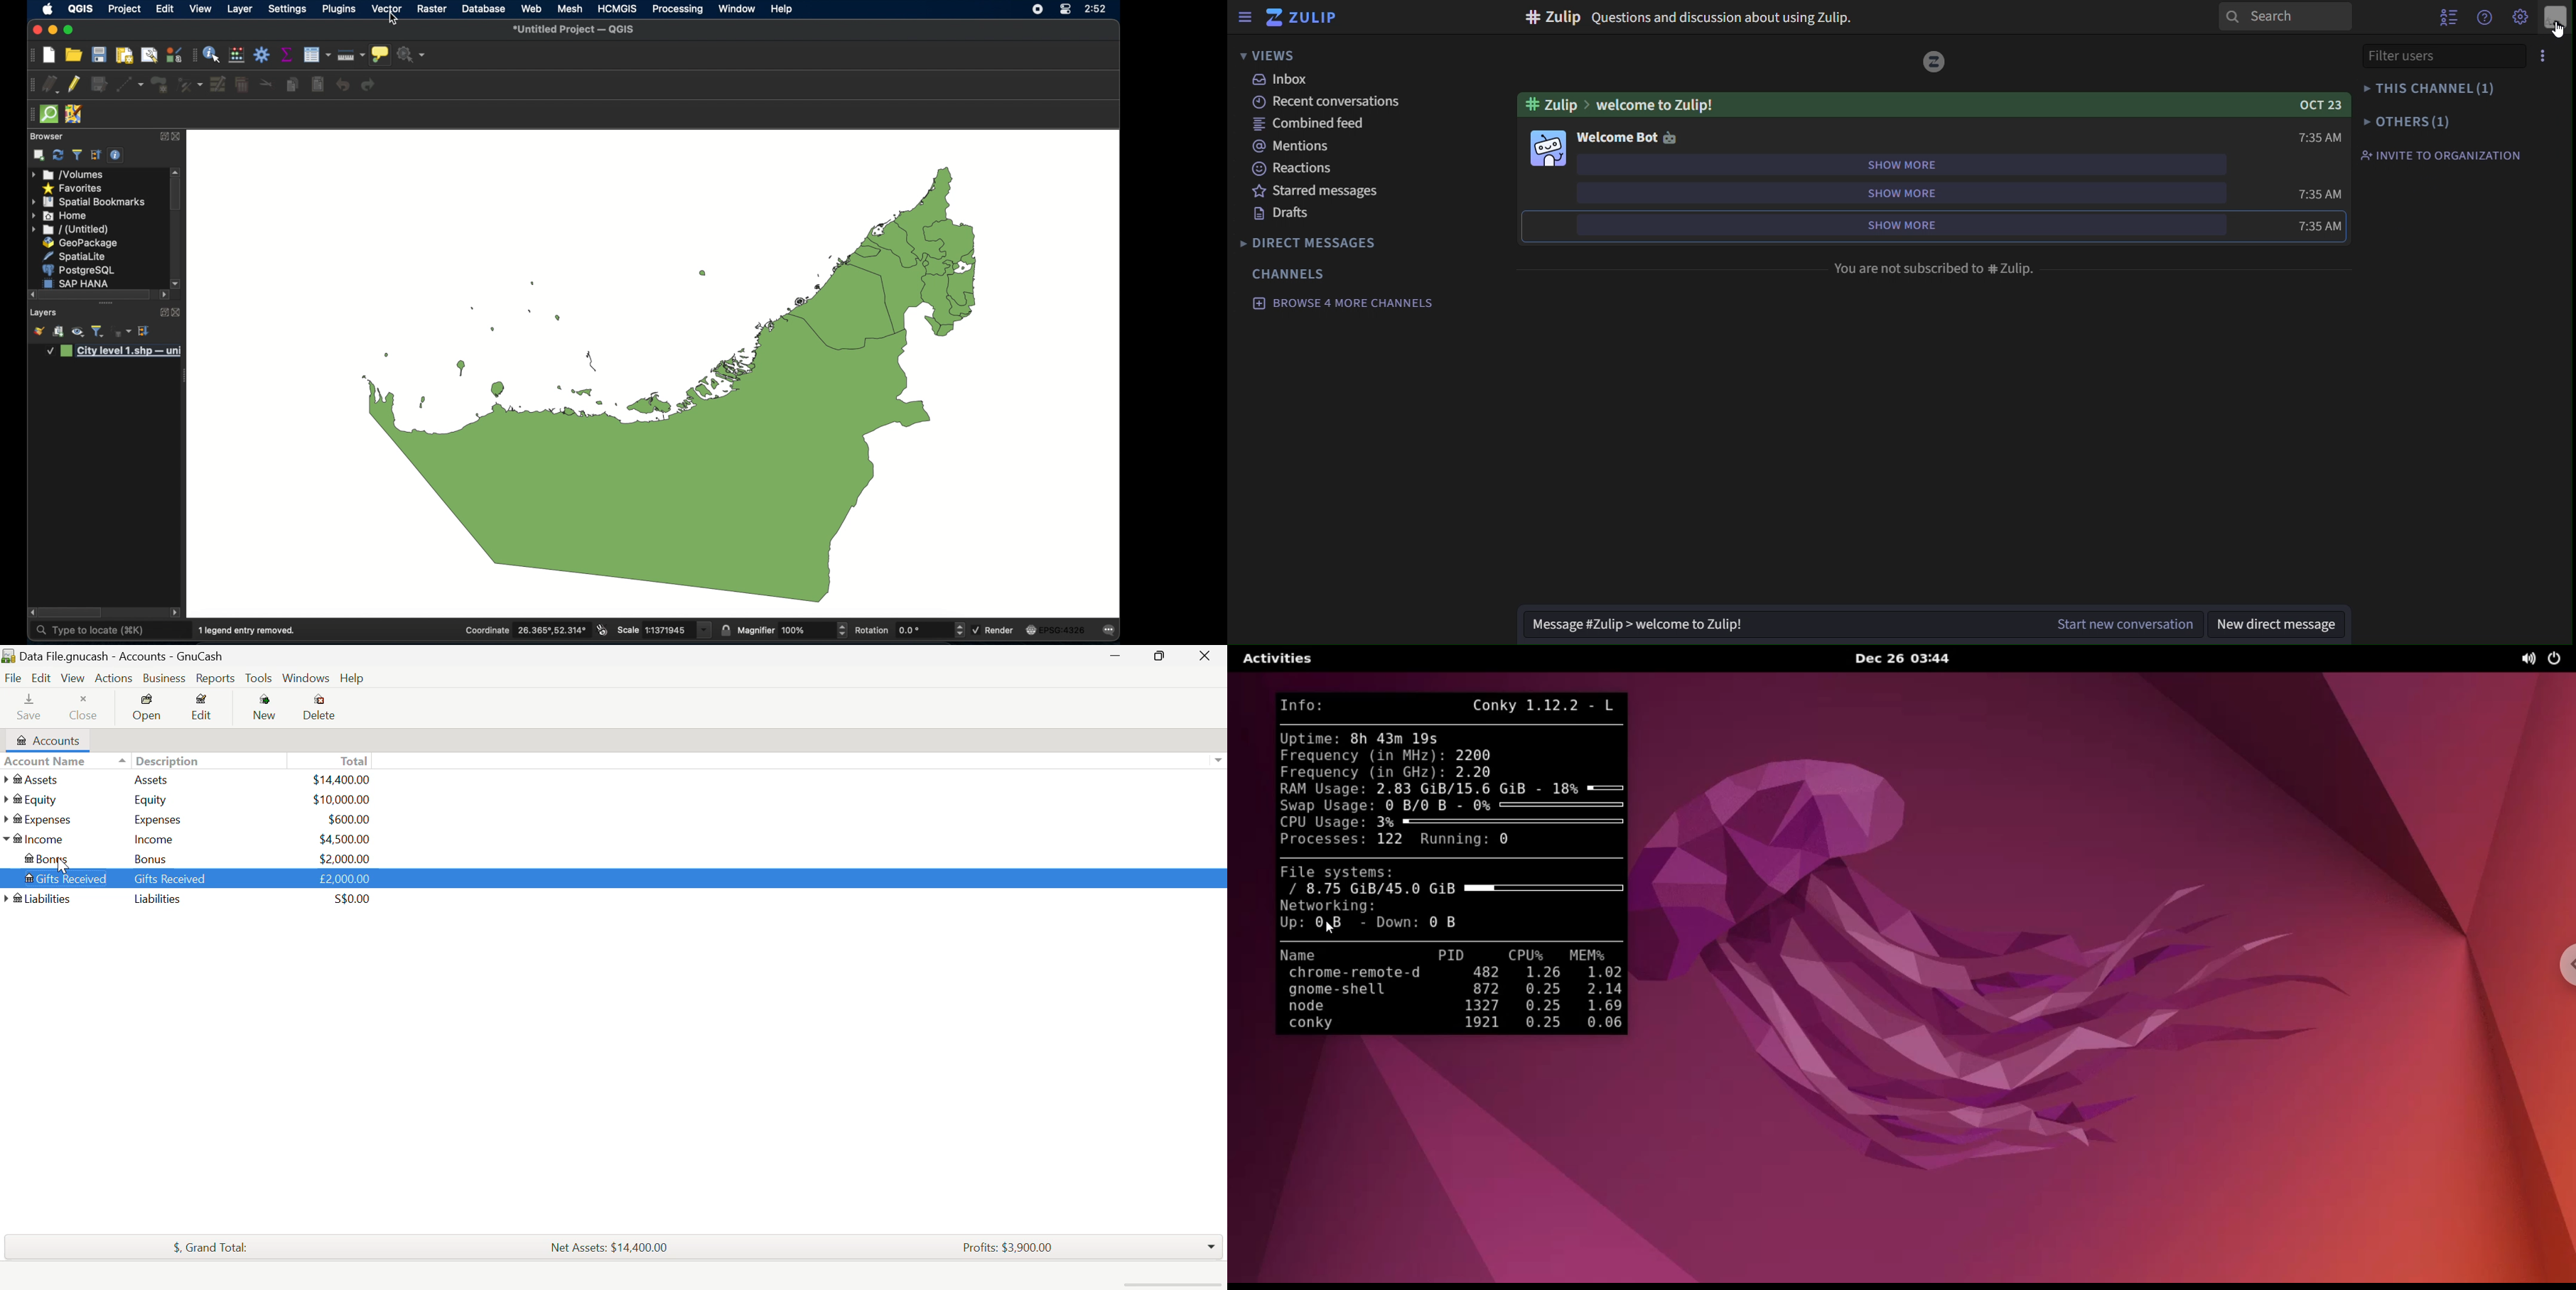  Describe the element at coordinates (322, 709) in the screenshot. I see `Delete` at that location.